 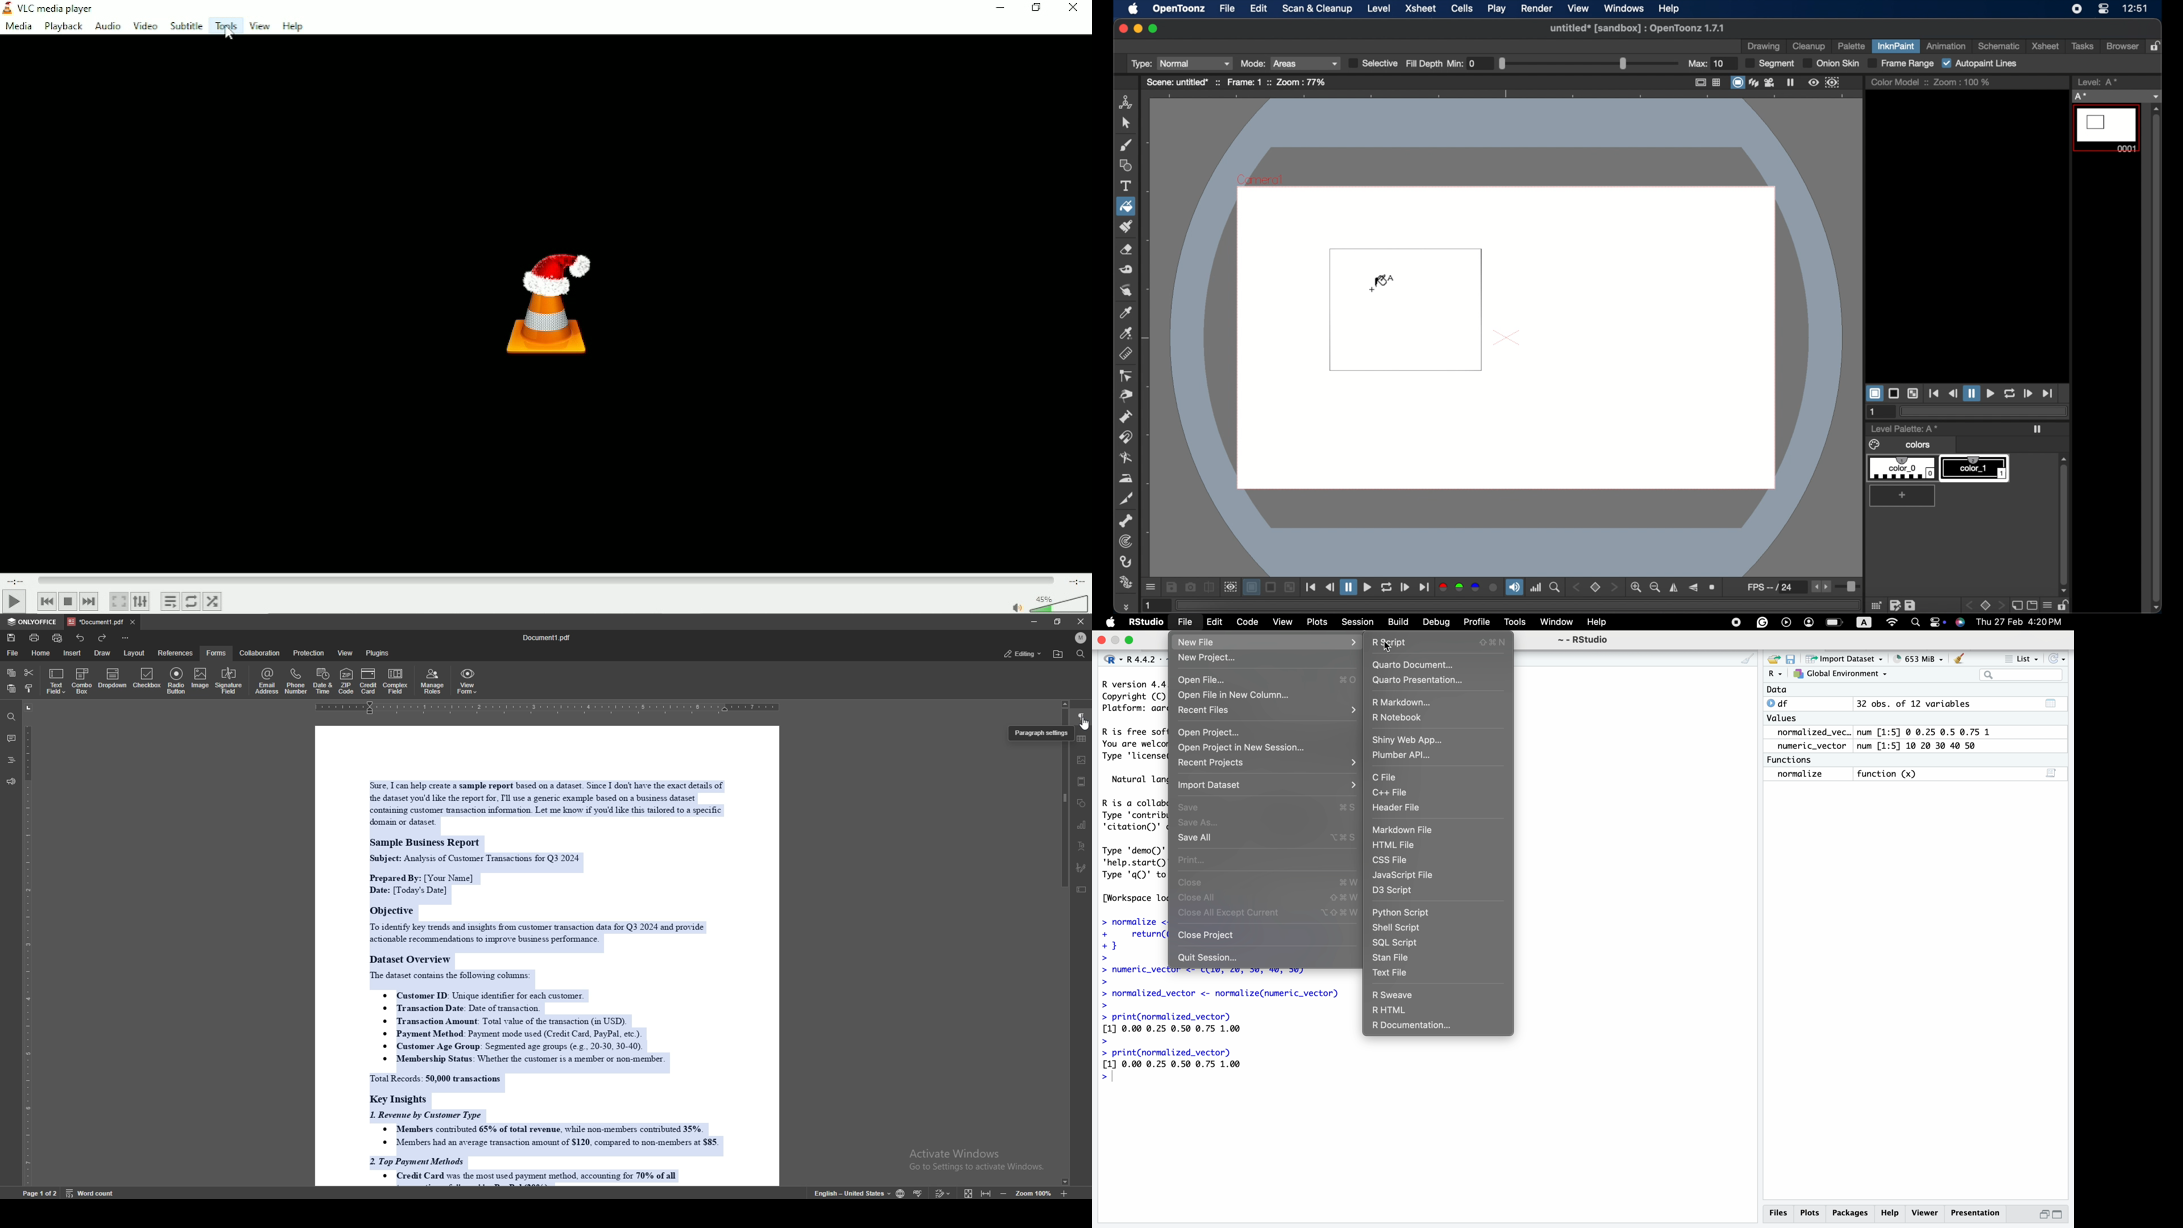 What do you see at coordinates (1890, 775) in the screenshot?
I see `function (x)` at bounding box center [1890, 775].